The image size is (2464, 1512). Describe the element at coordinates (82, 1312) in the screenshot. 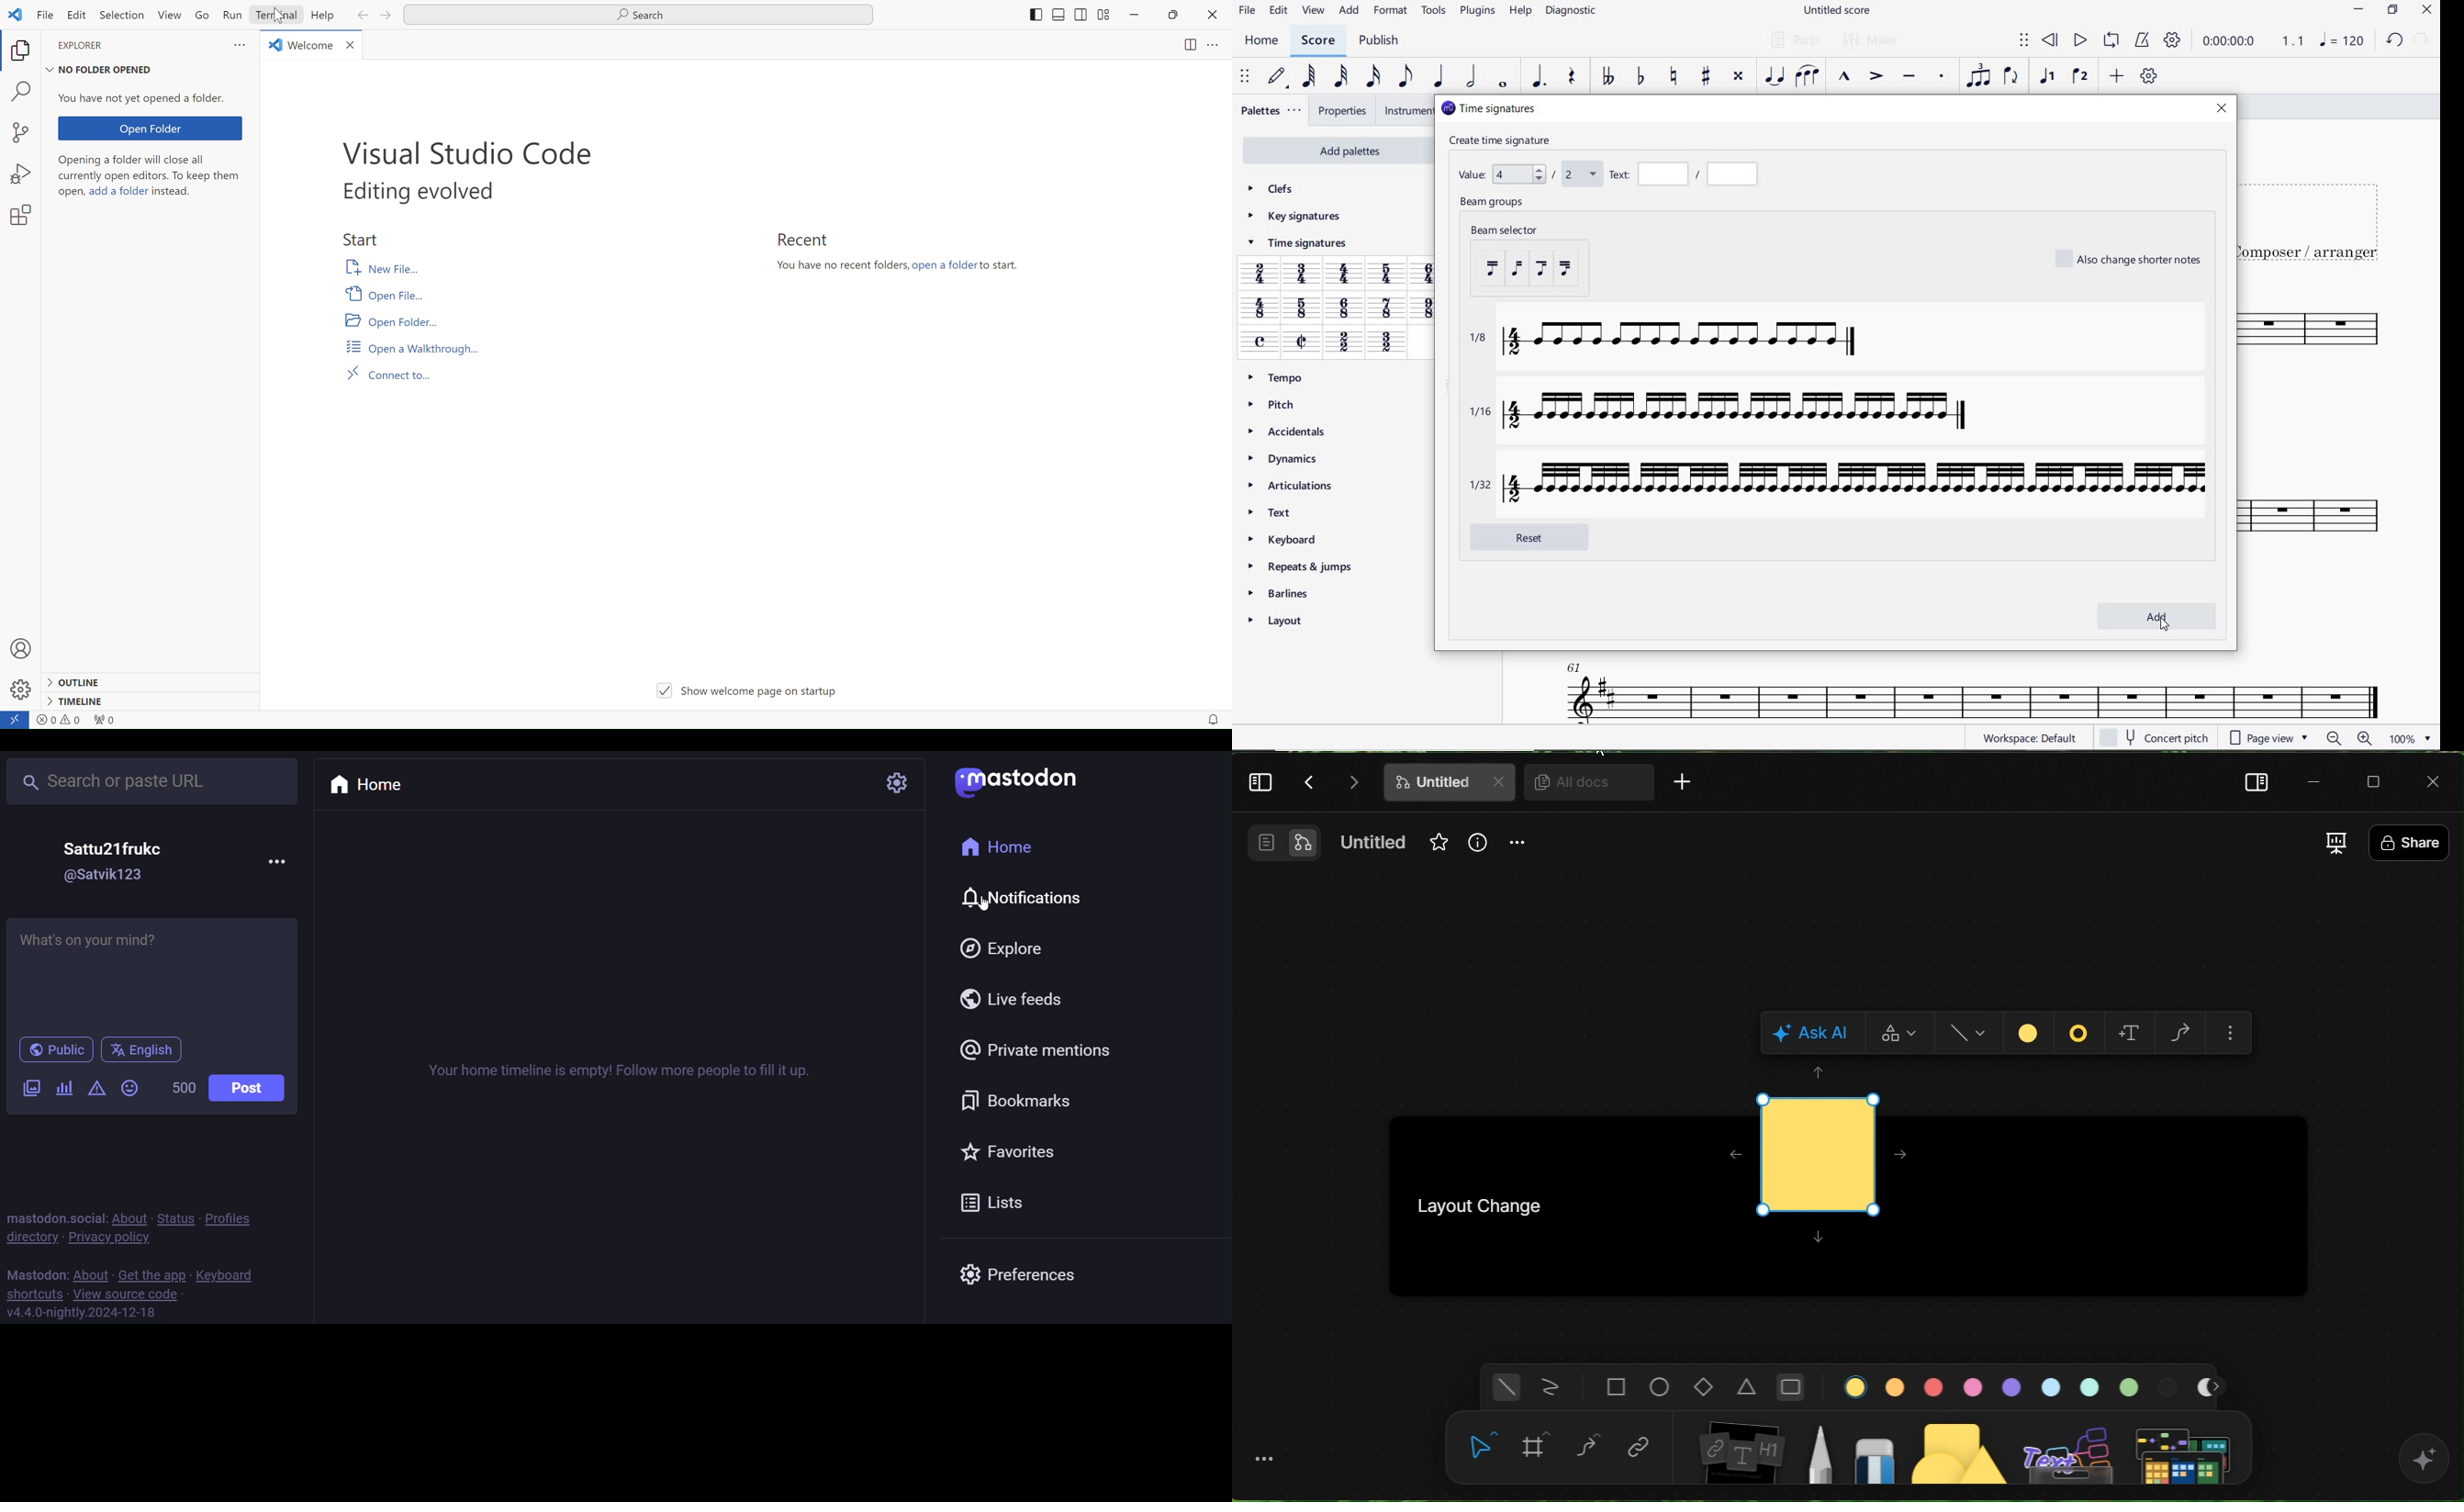

I see `version` at that location.